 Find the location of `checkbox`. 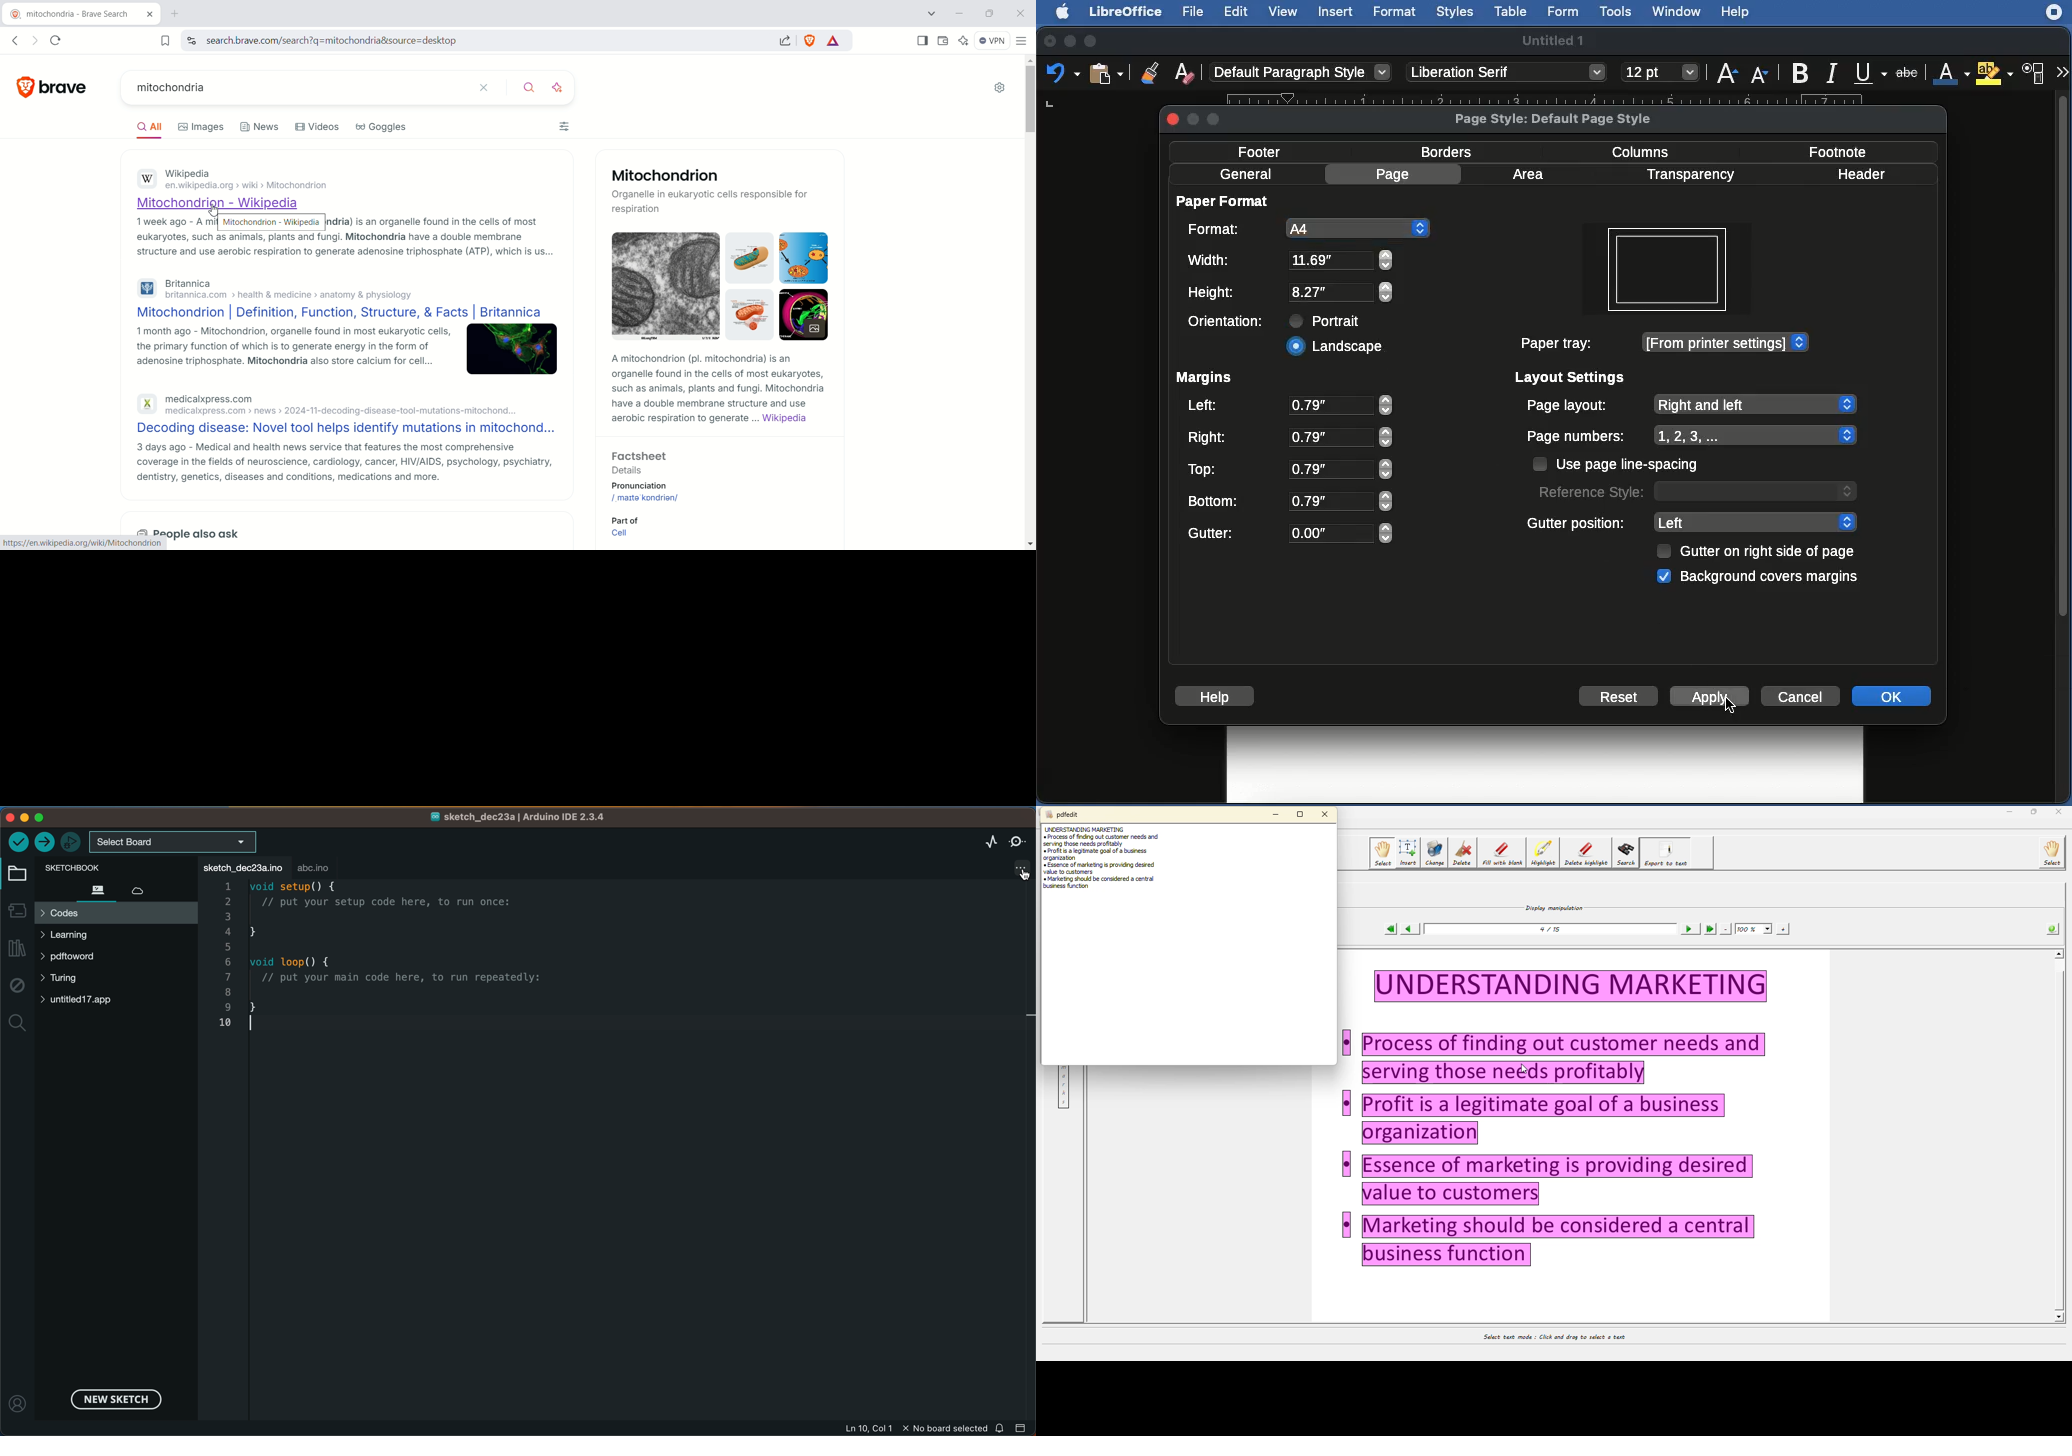

checkbox is located at coordinates (1664, 551).